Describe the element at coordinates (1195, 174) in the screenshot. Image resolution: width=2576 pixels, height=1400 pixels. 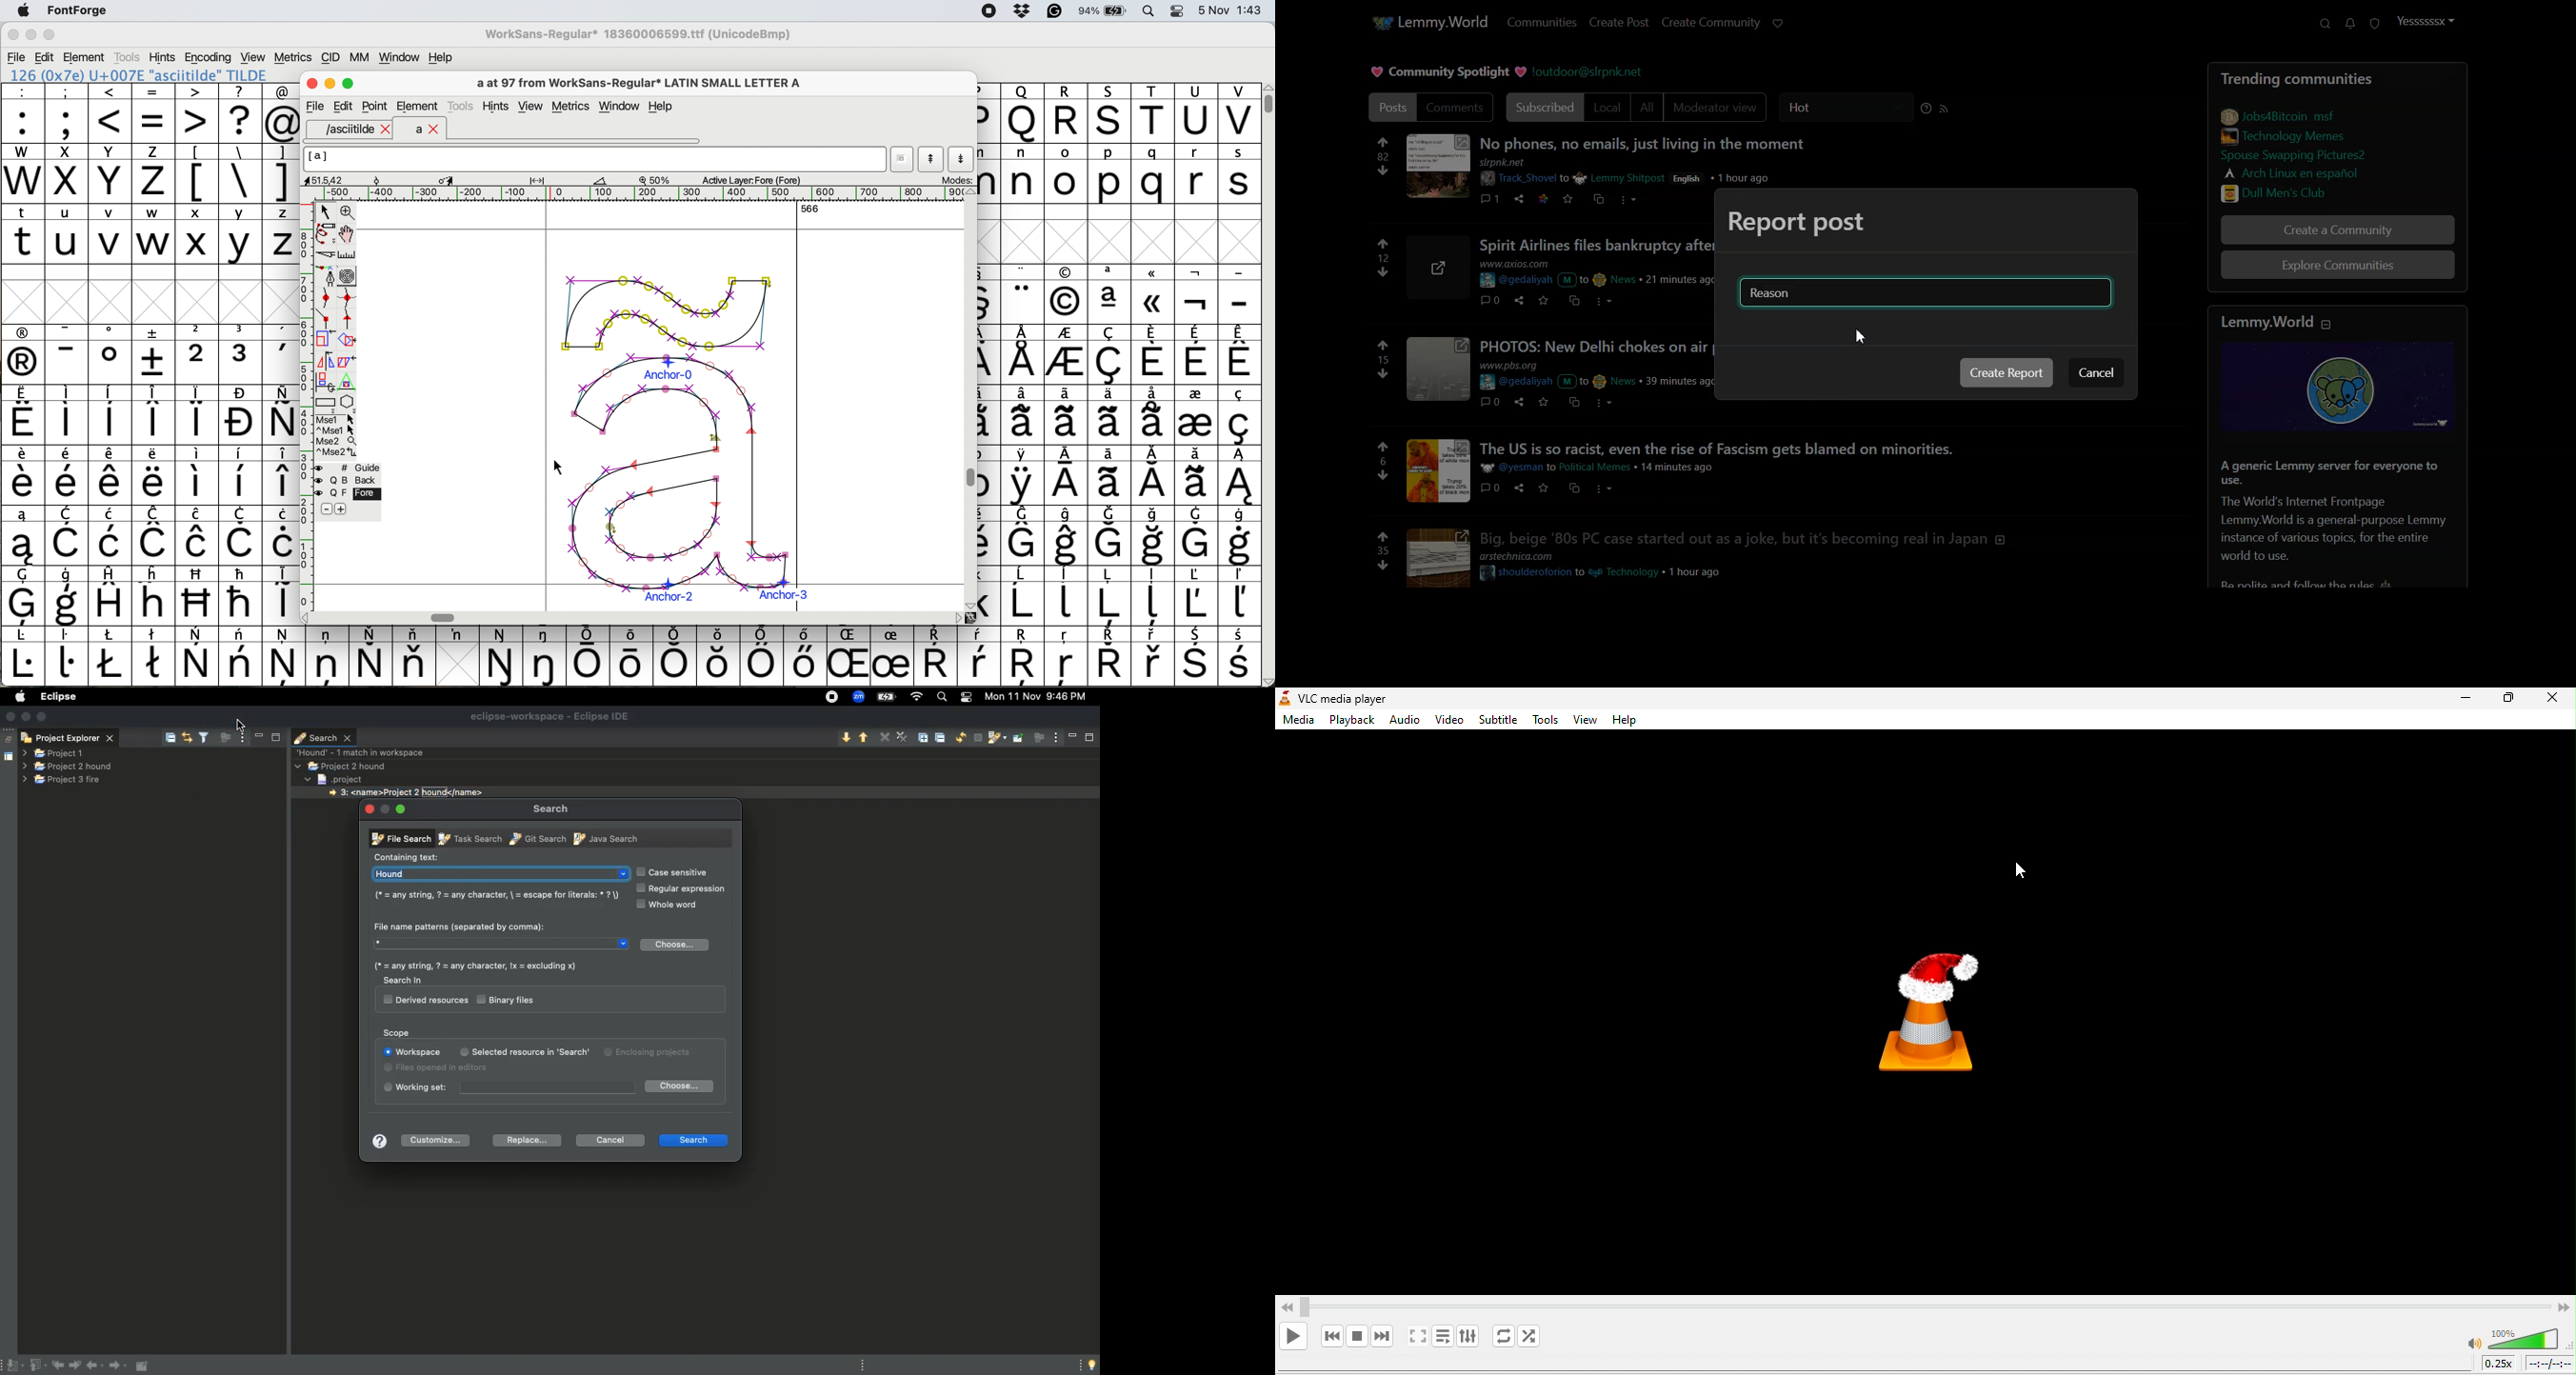
I see `r` at that location.